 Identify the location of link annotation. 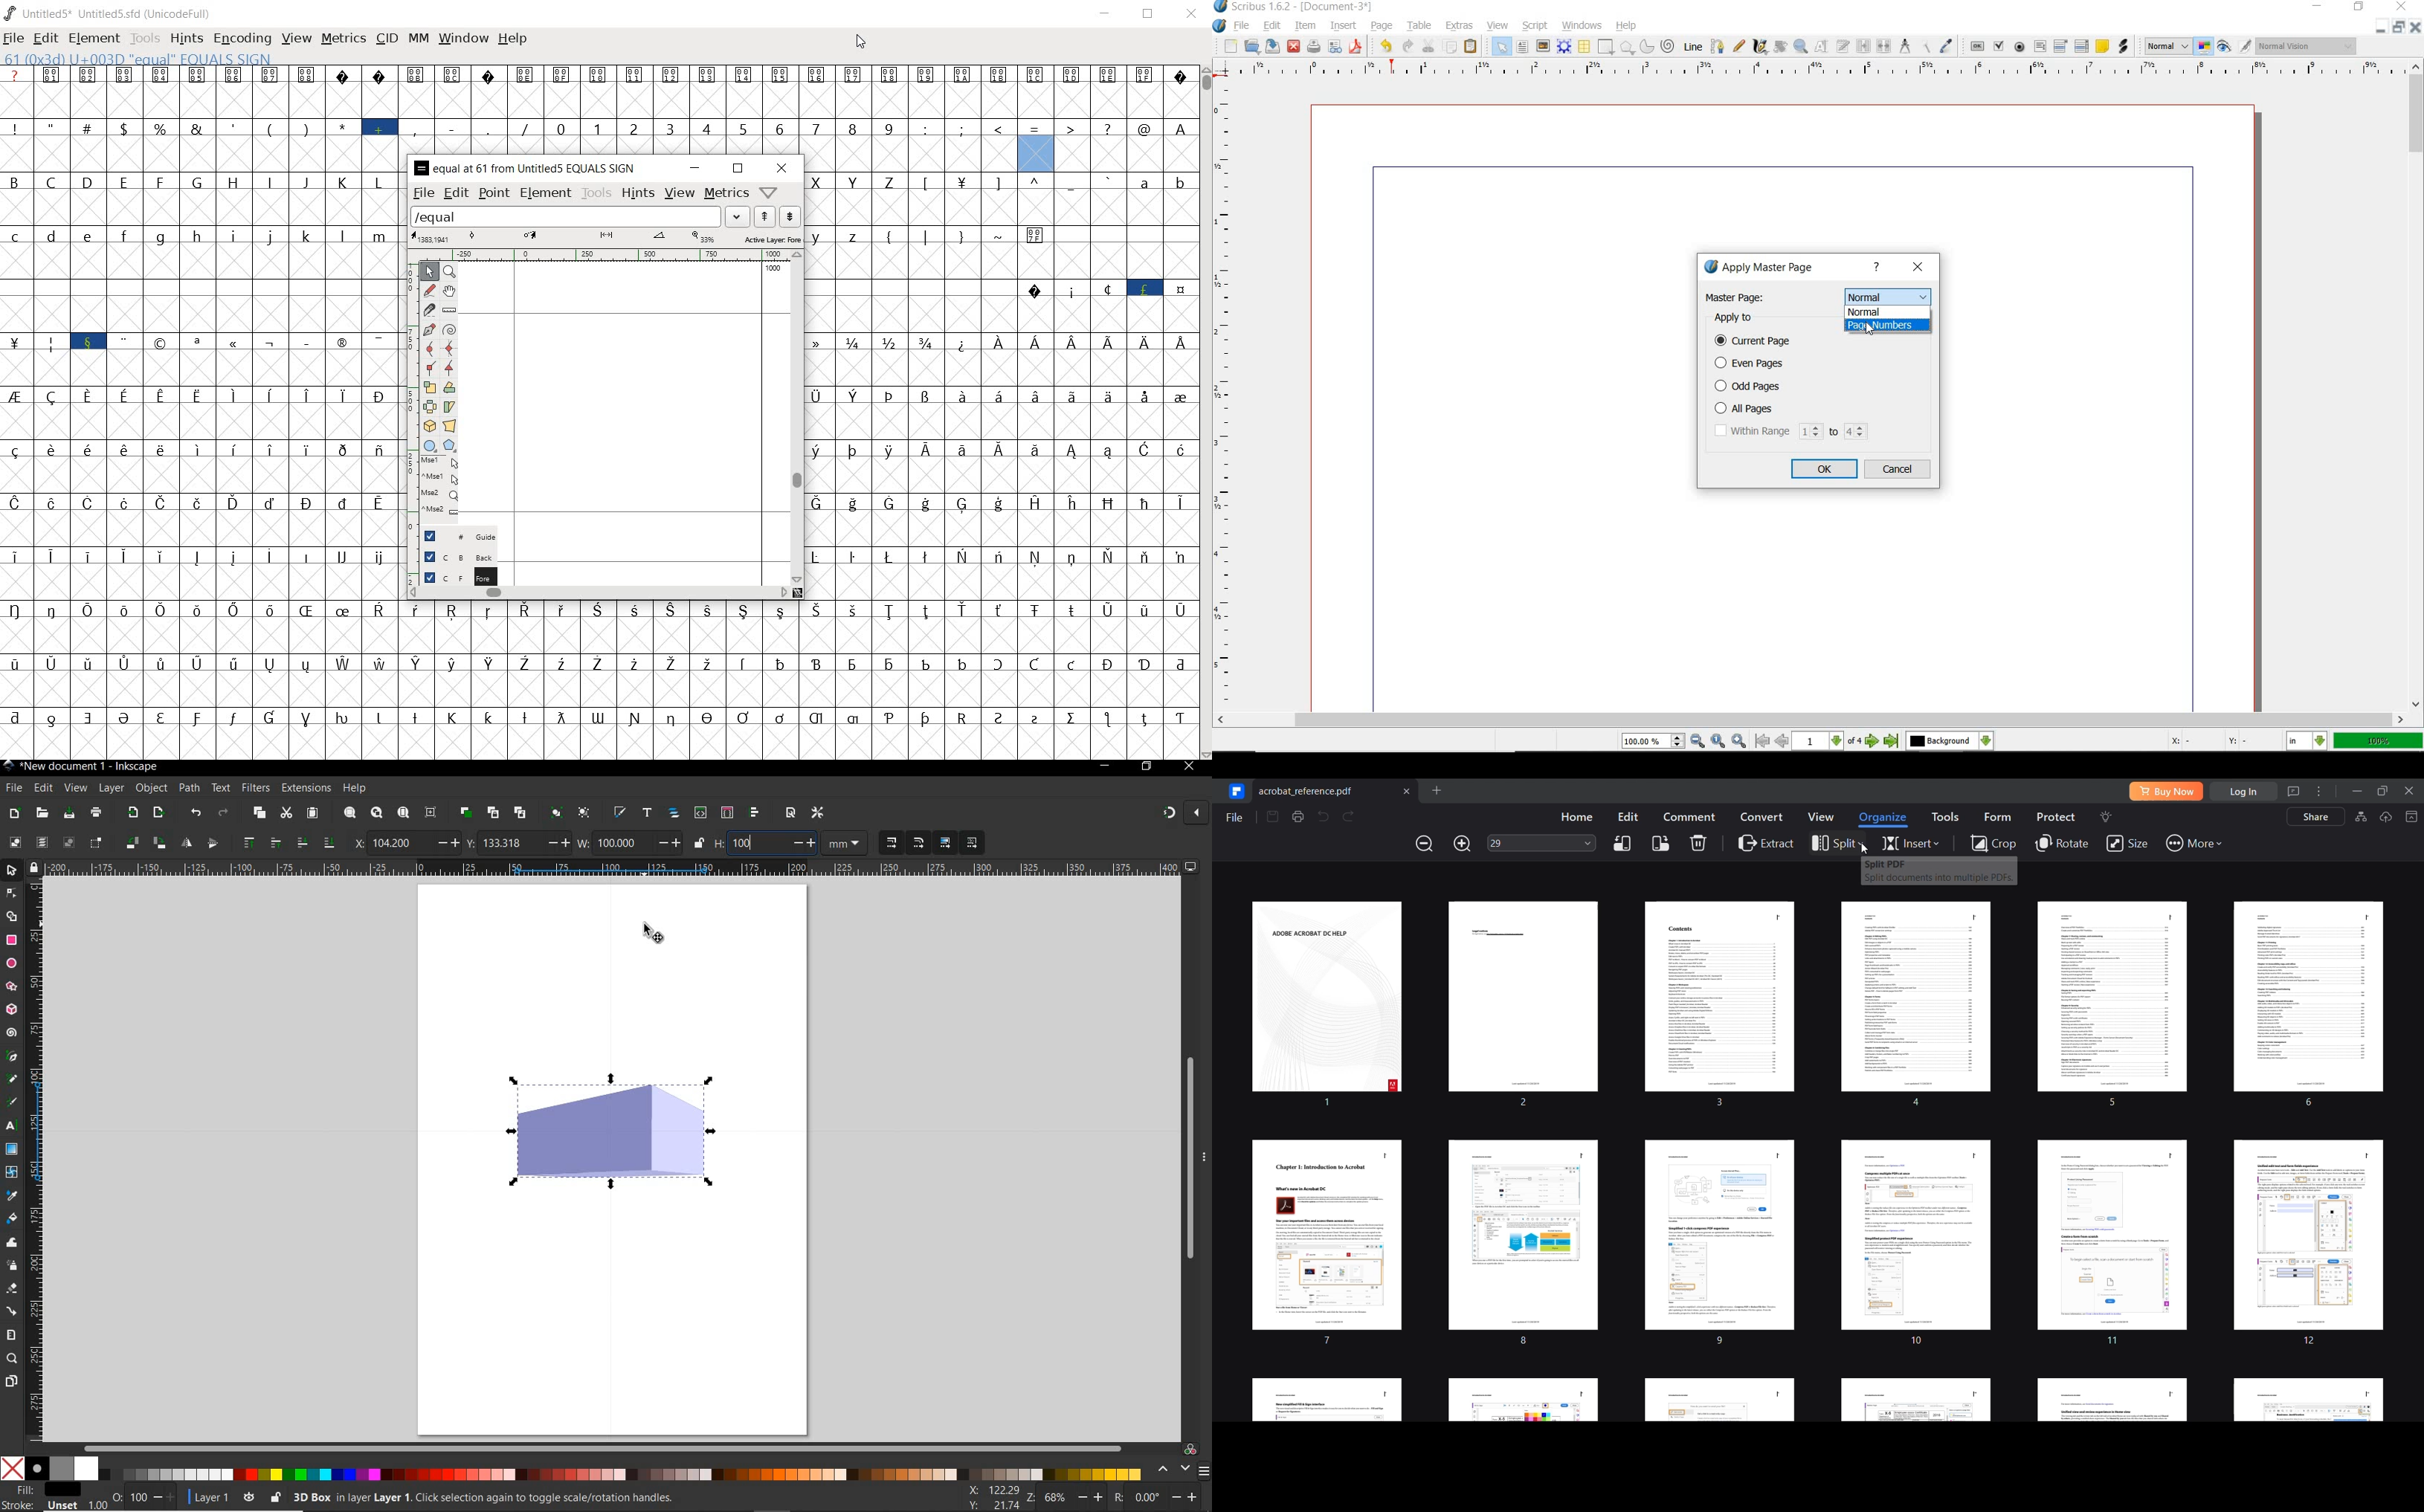
(2123, 46).